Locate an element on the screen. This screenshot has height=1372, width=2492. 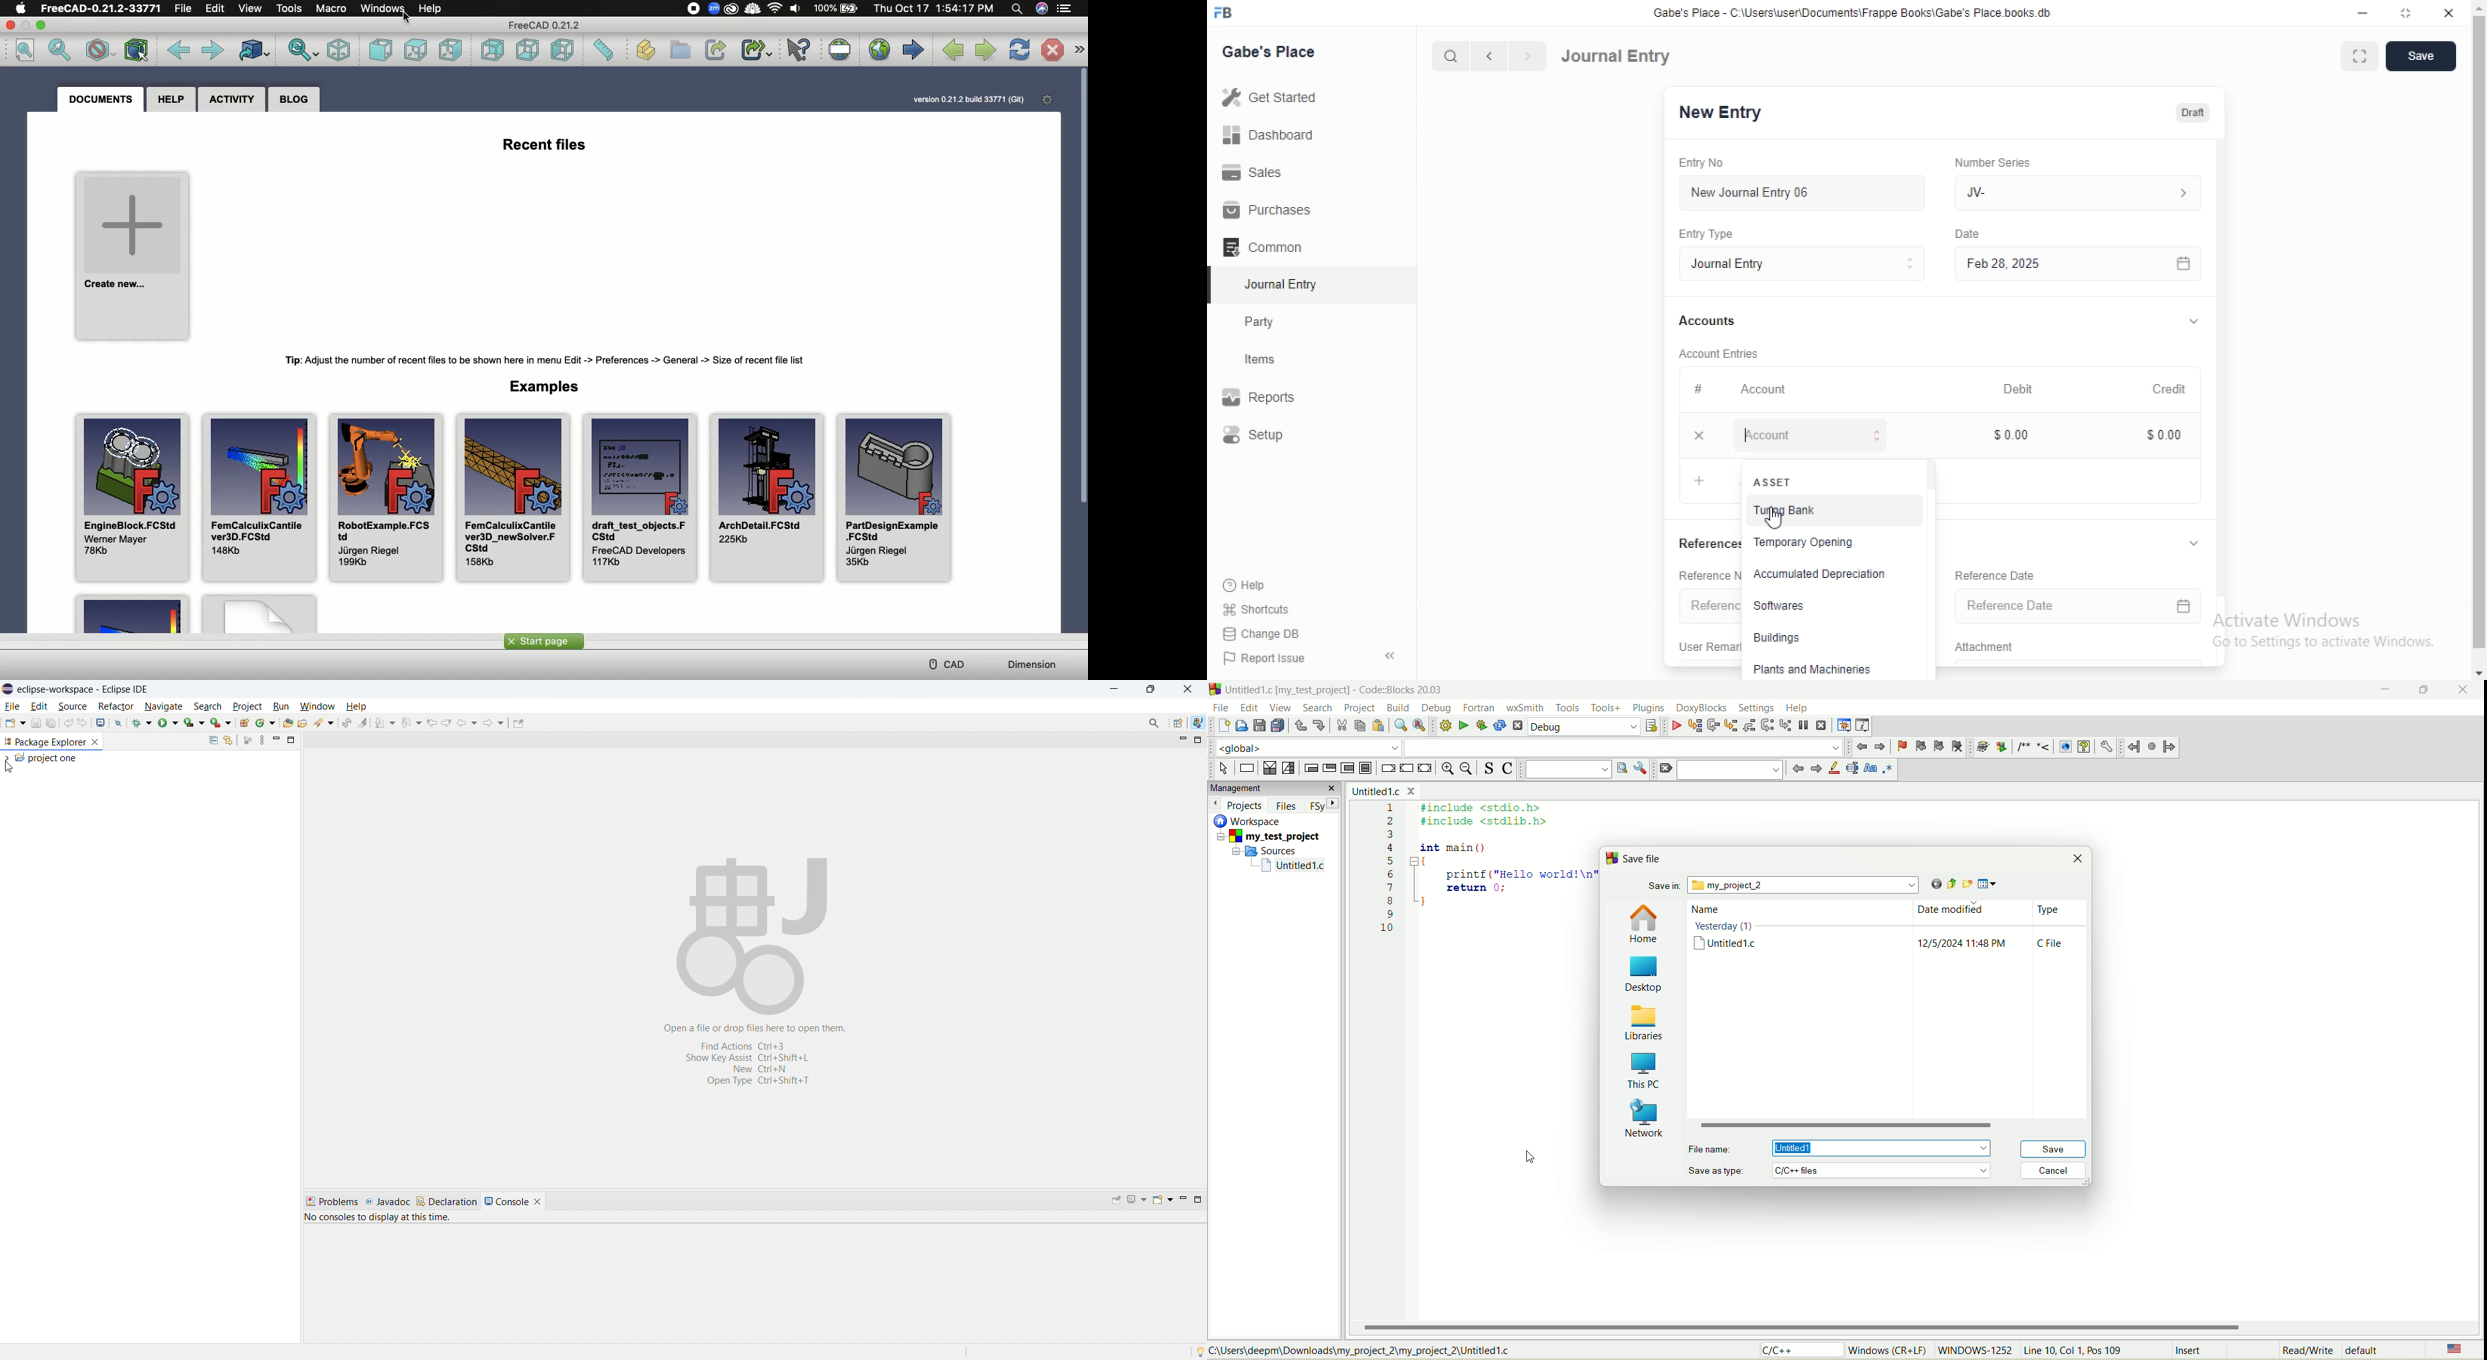
calender is located at coordinates (2191, 263).